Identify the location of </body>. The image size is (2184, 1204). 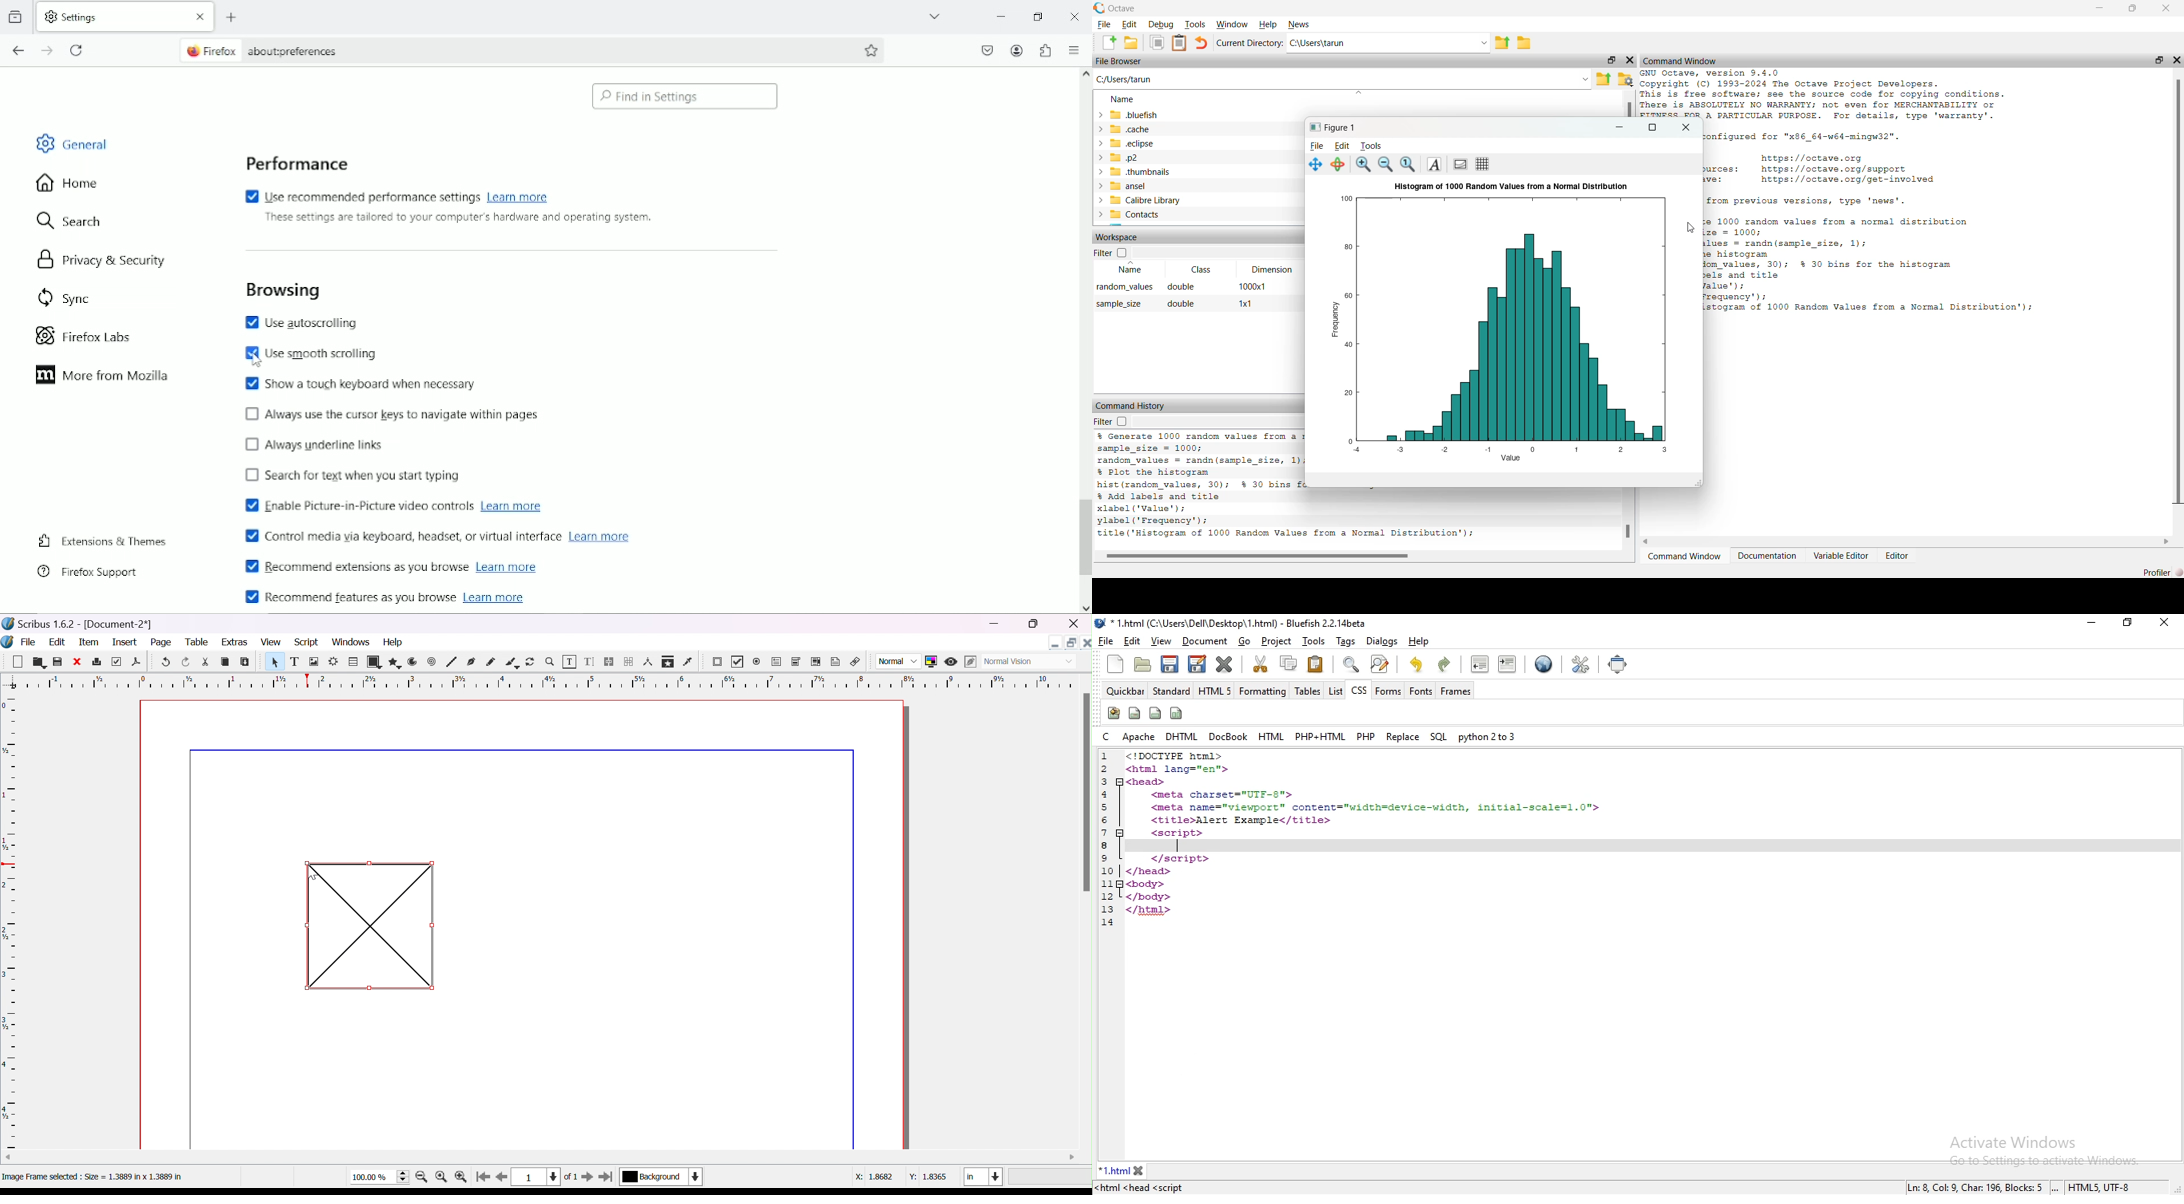
(1147, 896).